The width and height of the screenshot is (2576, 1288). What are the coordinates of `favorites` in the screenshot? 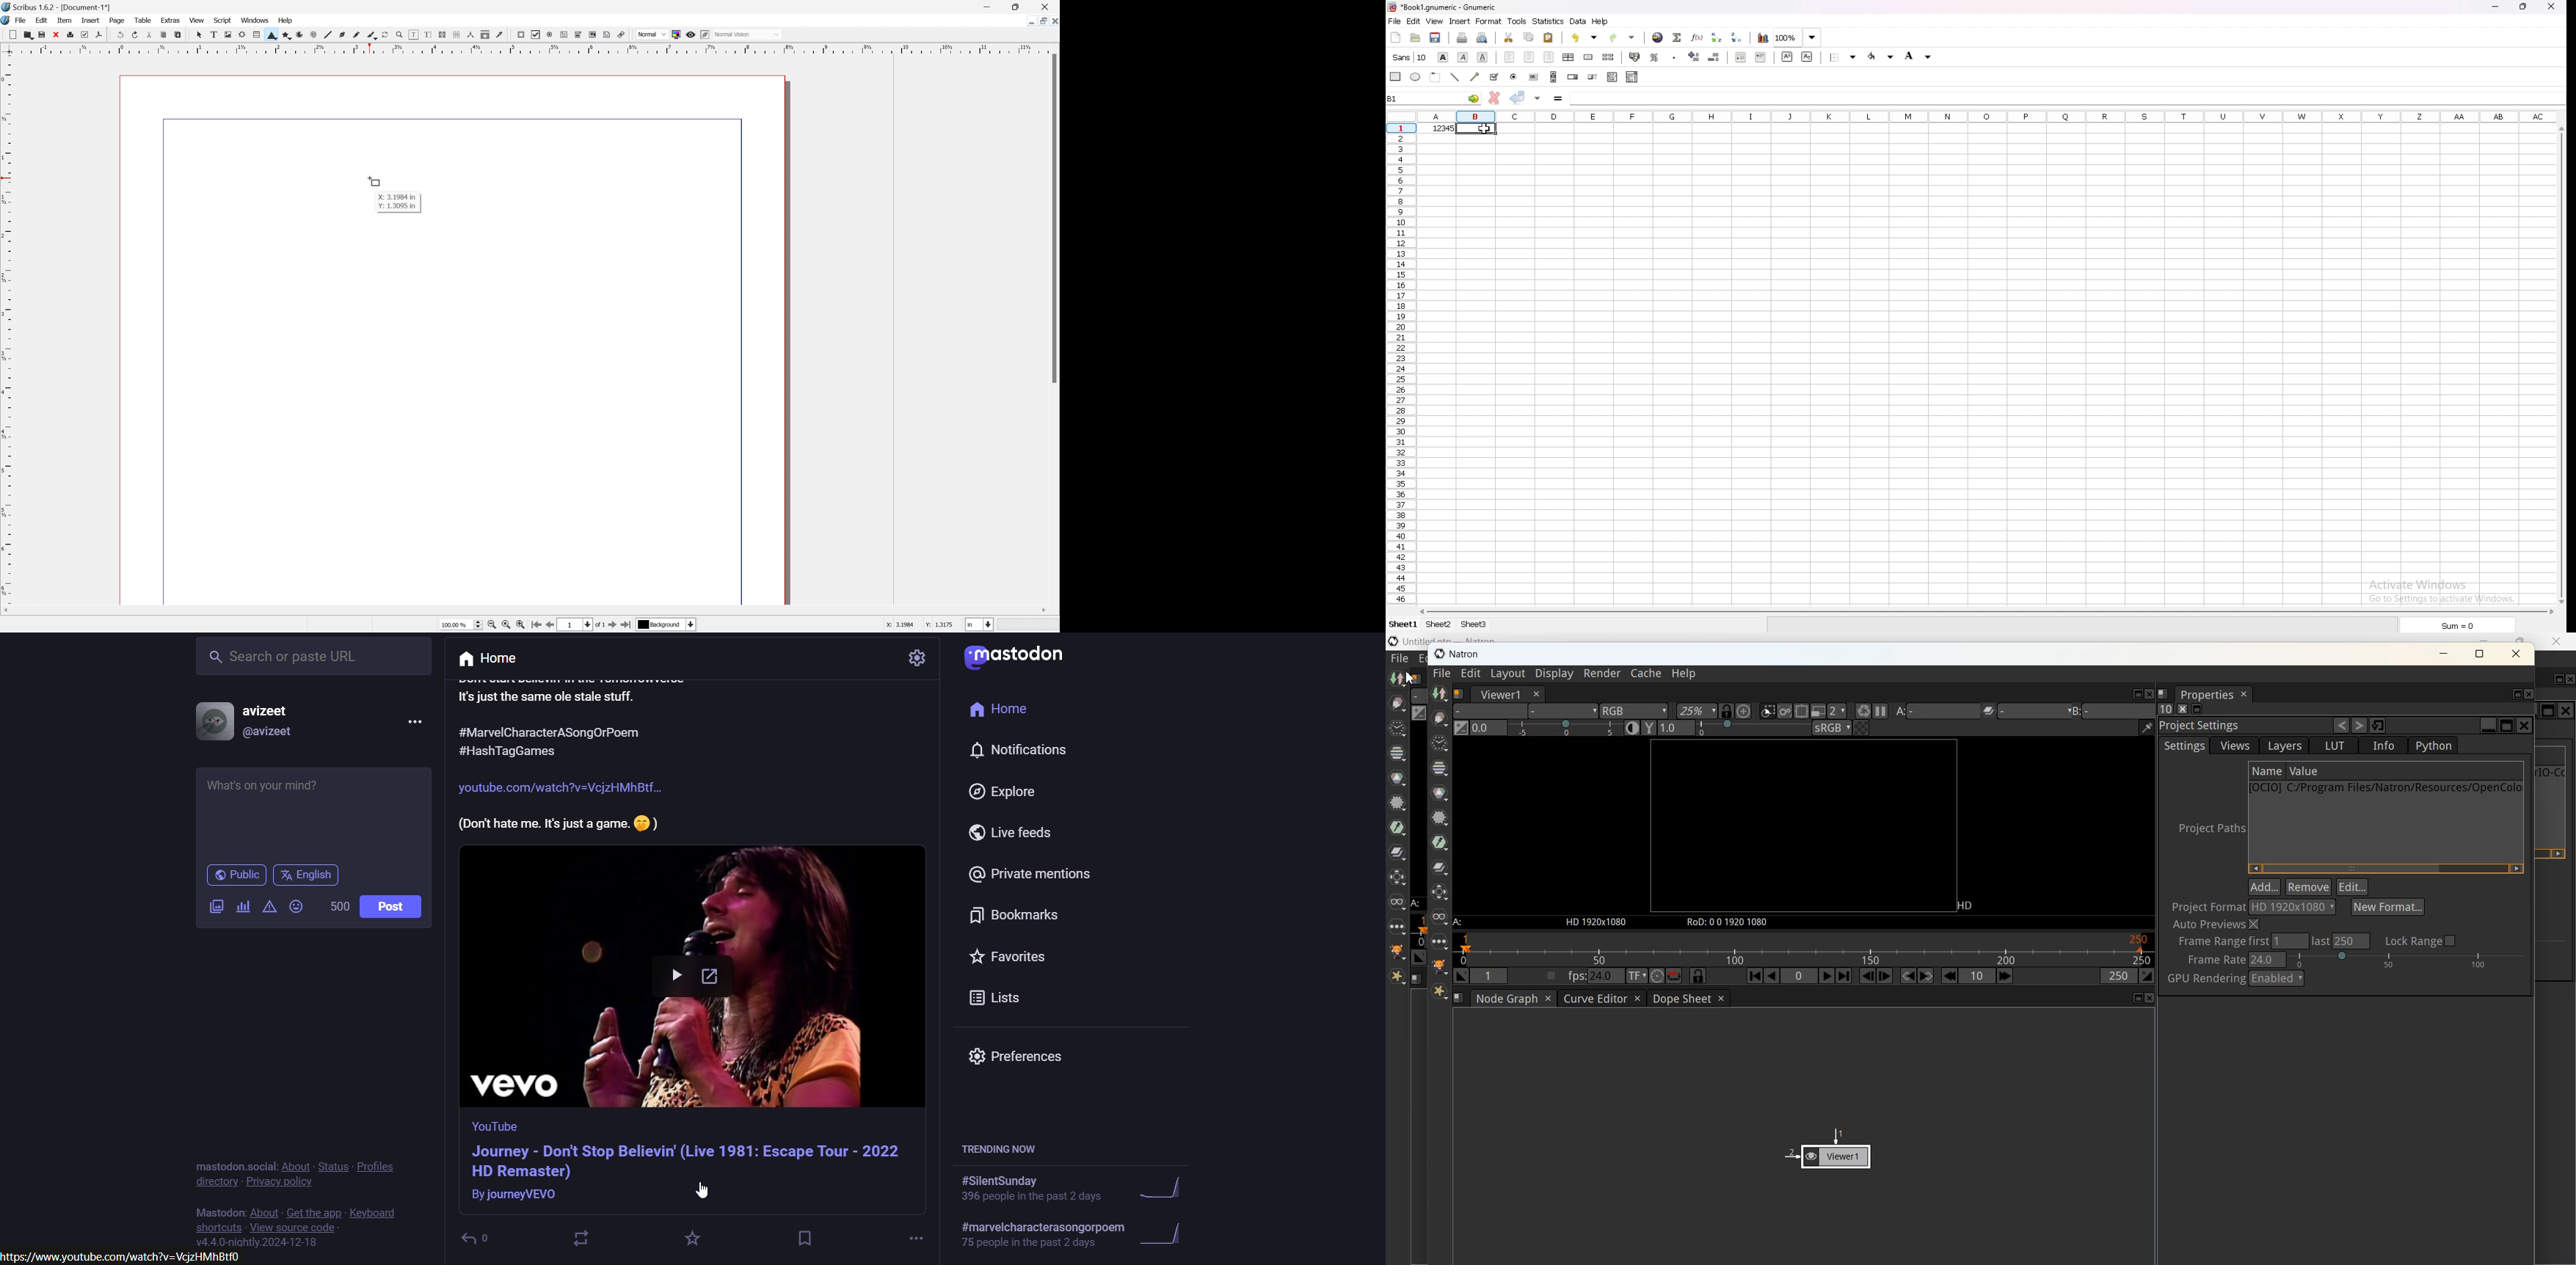 It's located at (691, 1239).